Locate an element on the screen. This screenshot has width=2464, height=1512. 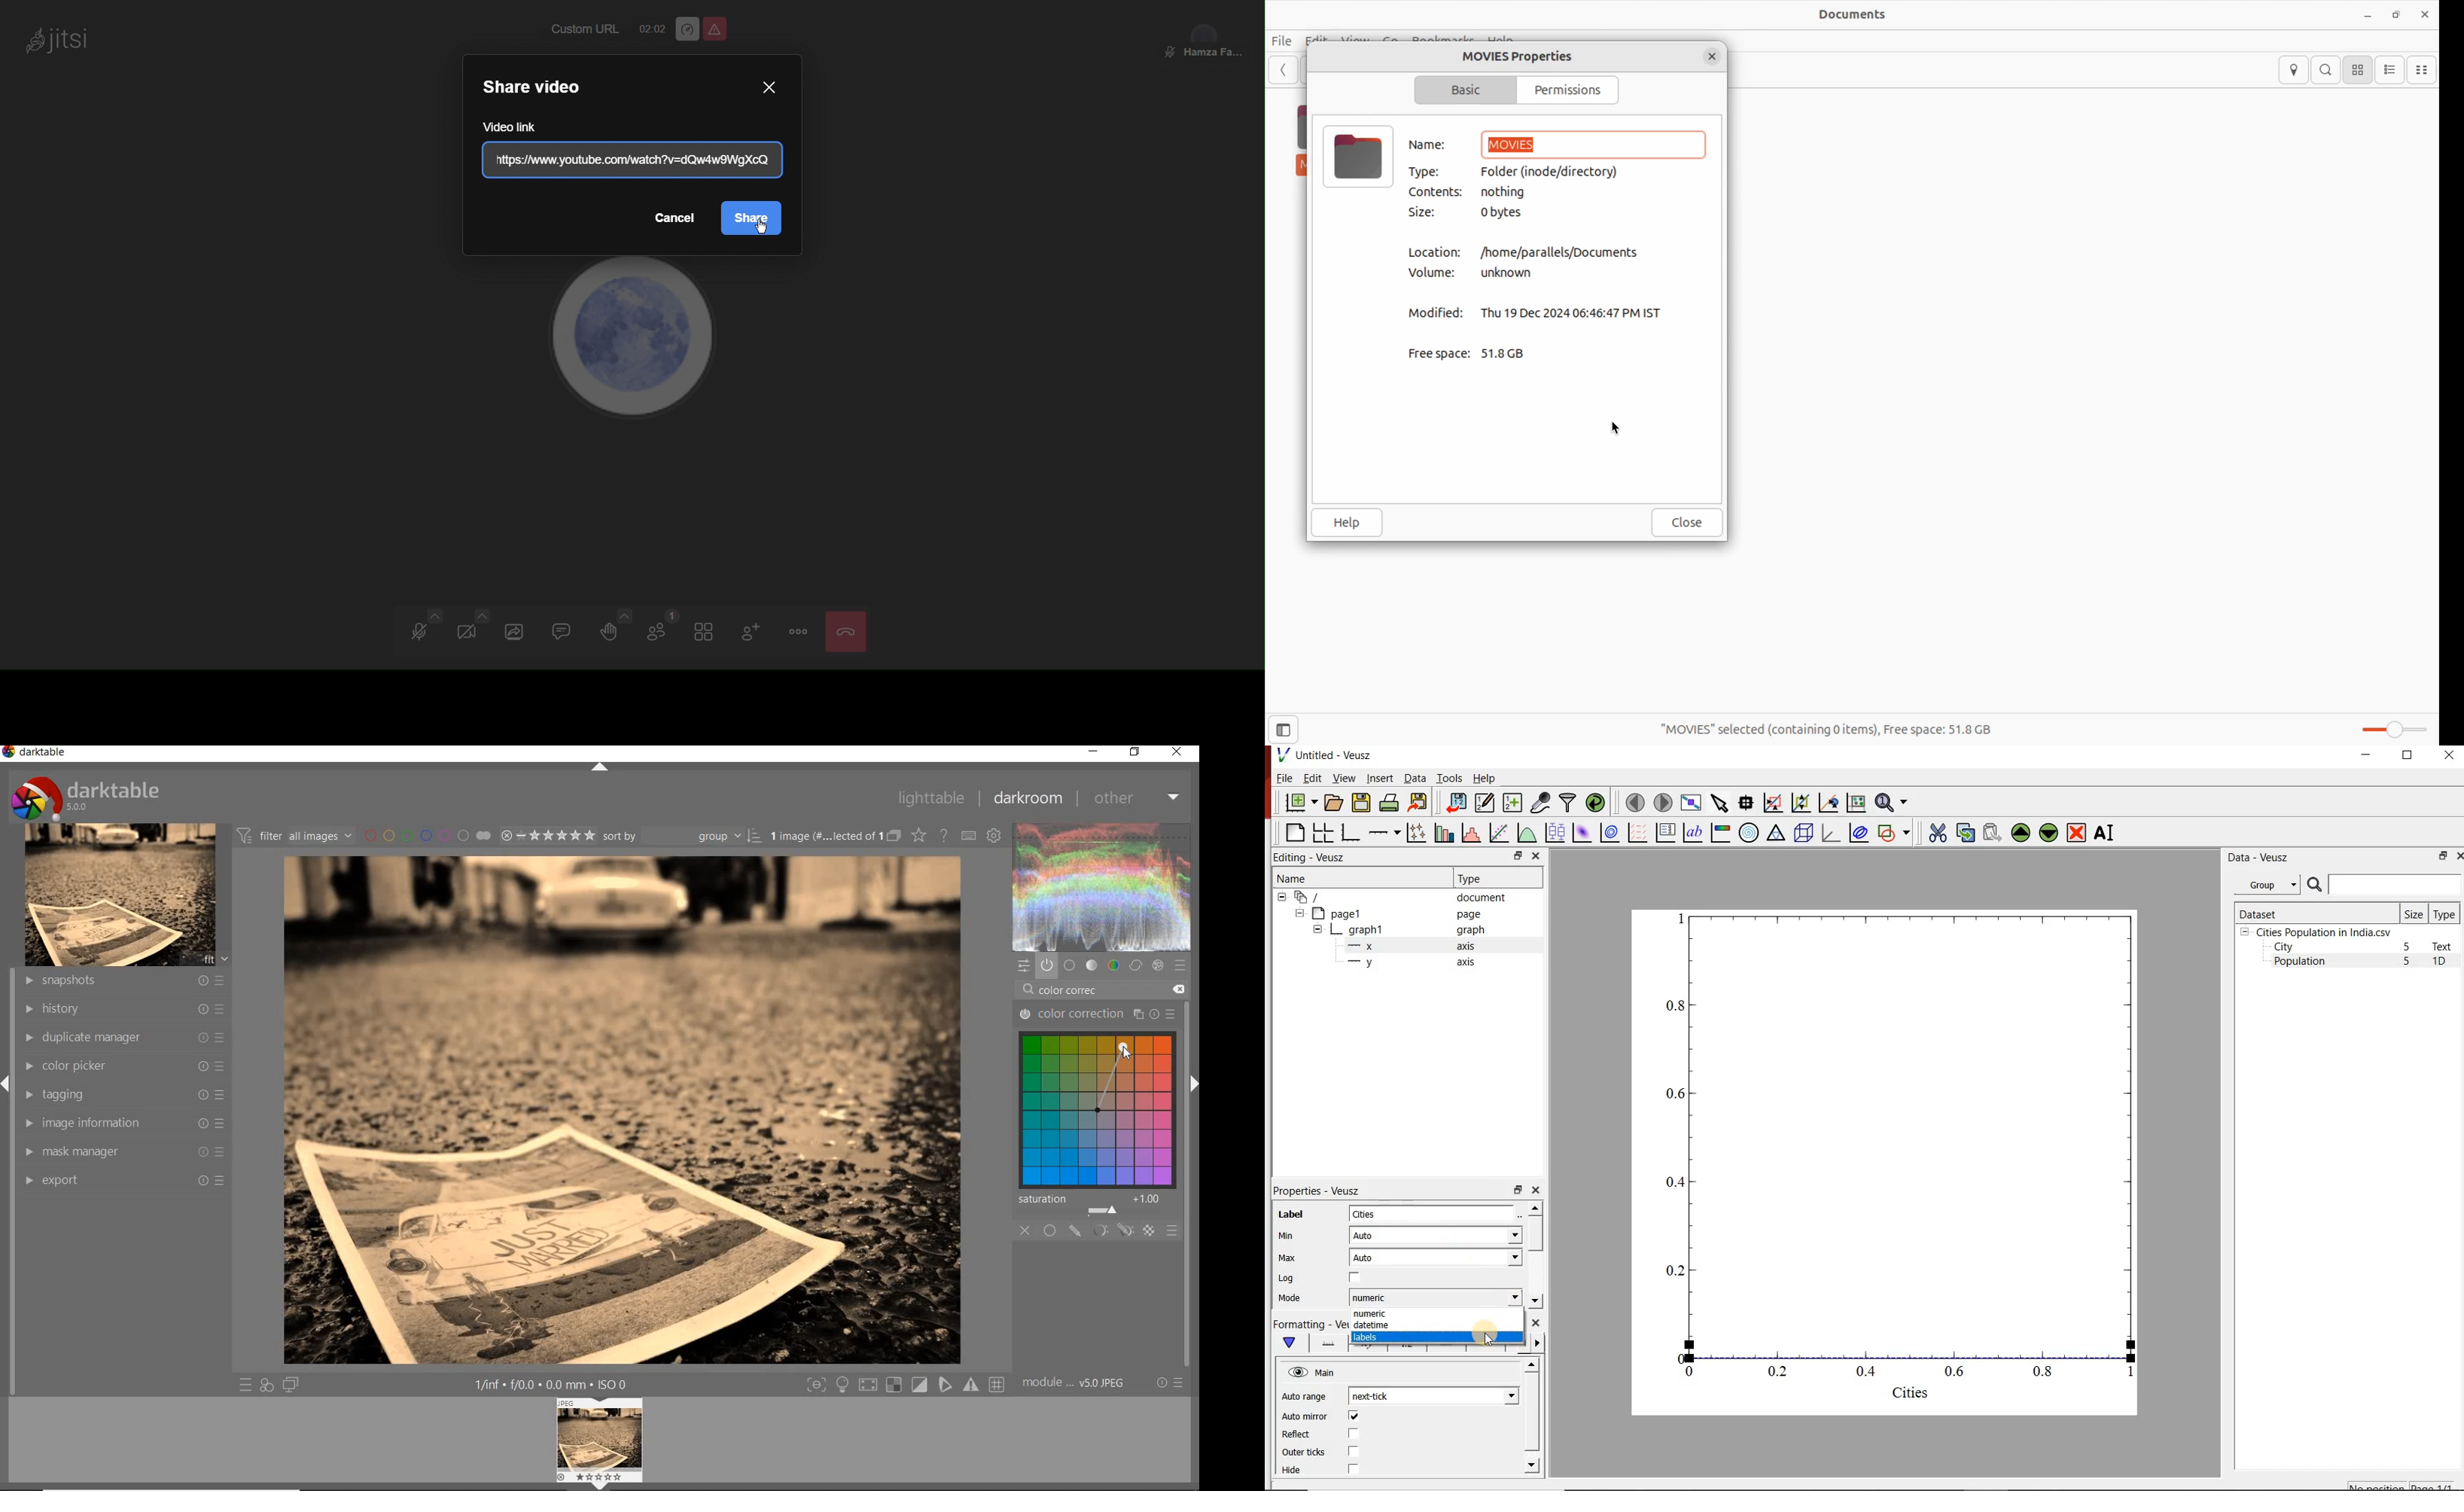
check/uncheck is located at coordinates (1353, 1471).